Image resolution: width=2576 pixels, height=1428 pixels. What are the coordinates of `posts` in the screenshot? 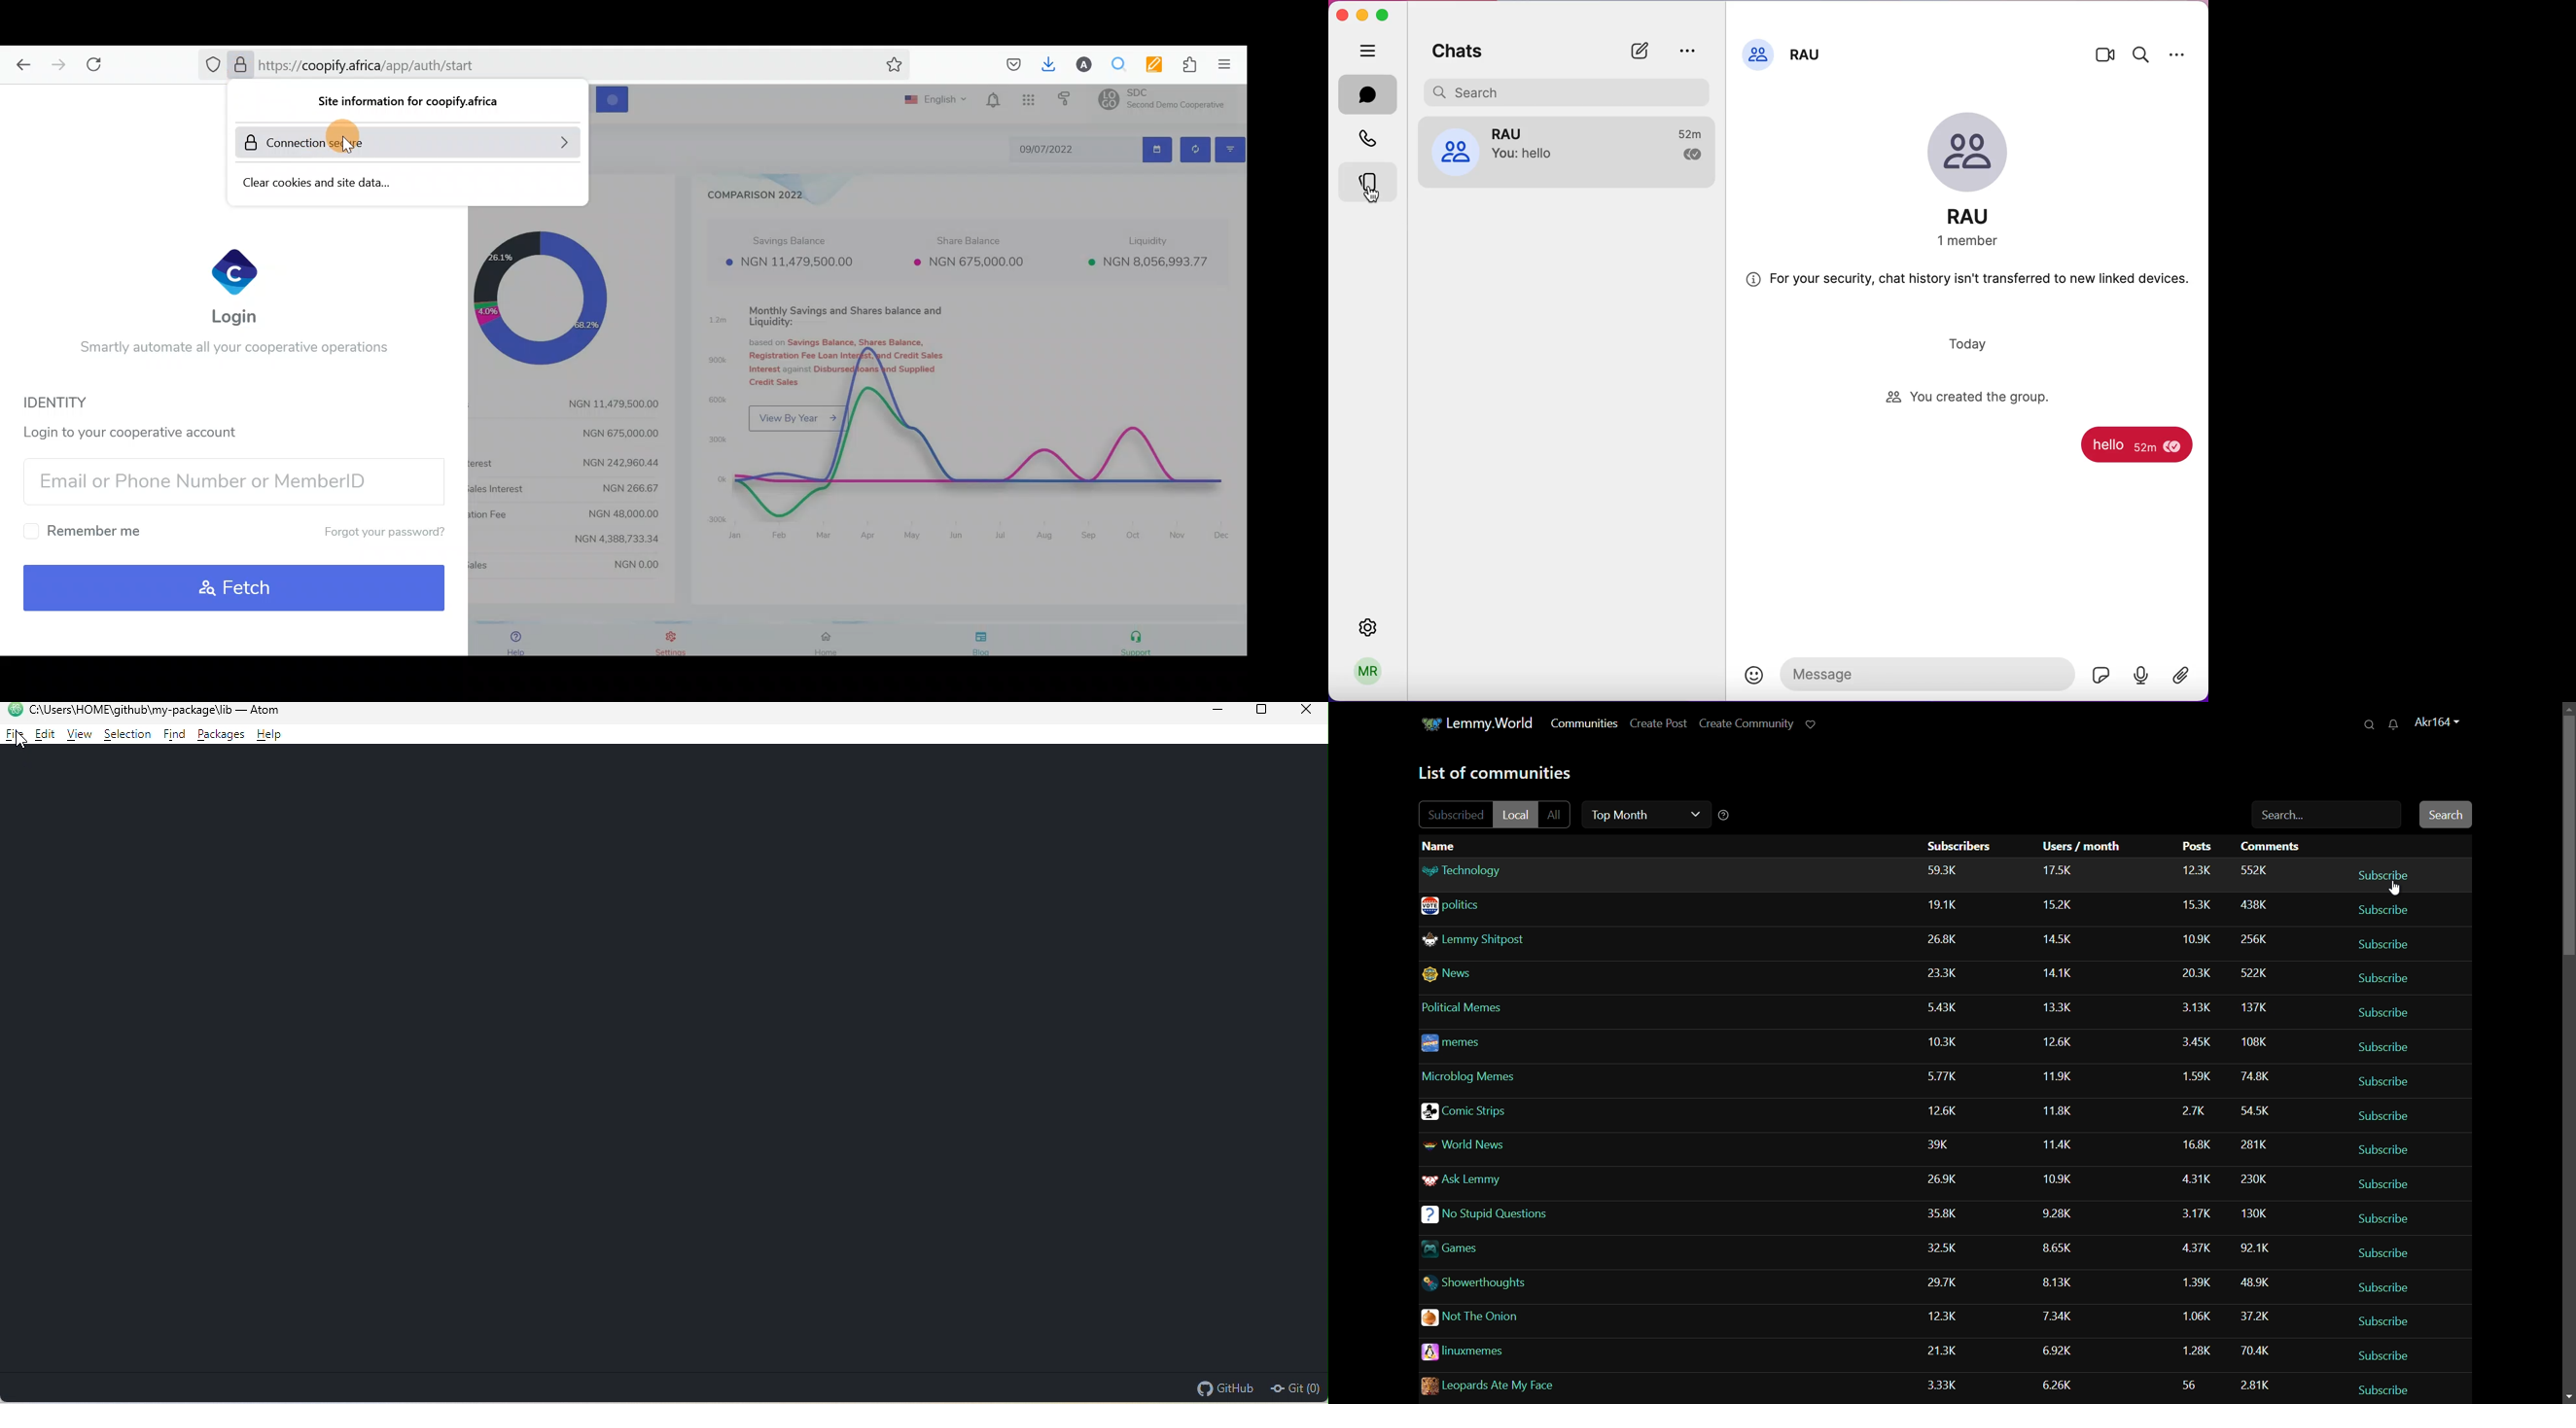 It's located at (2192, 1282).